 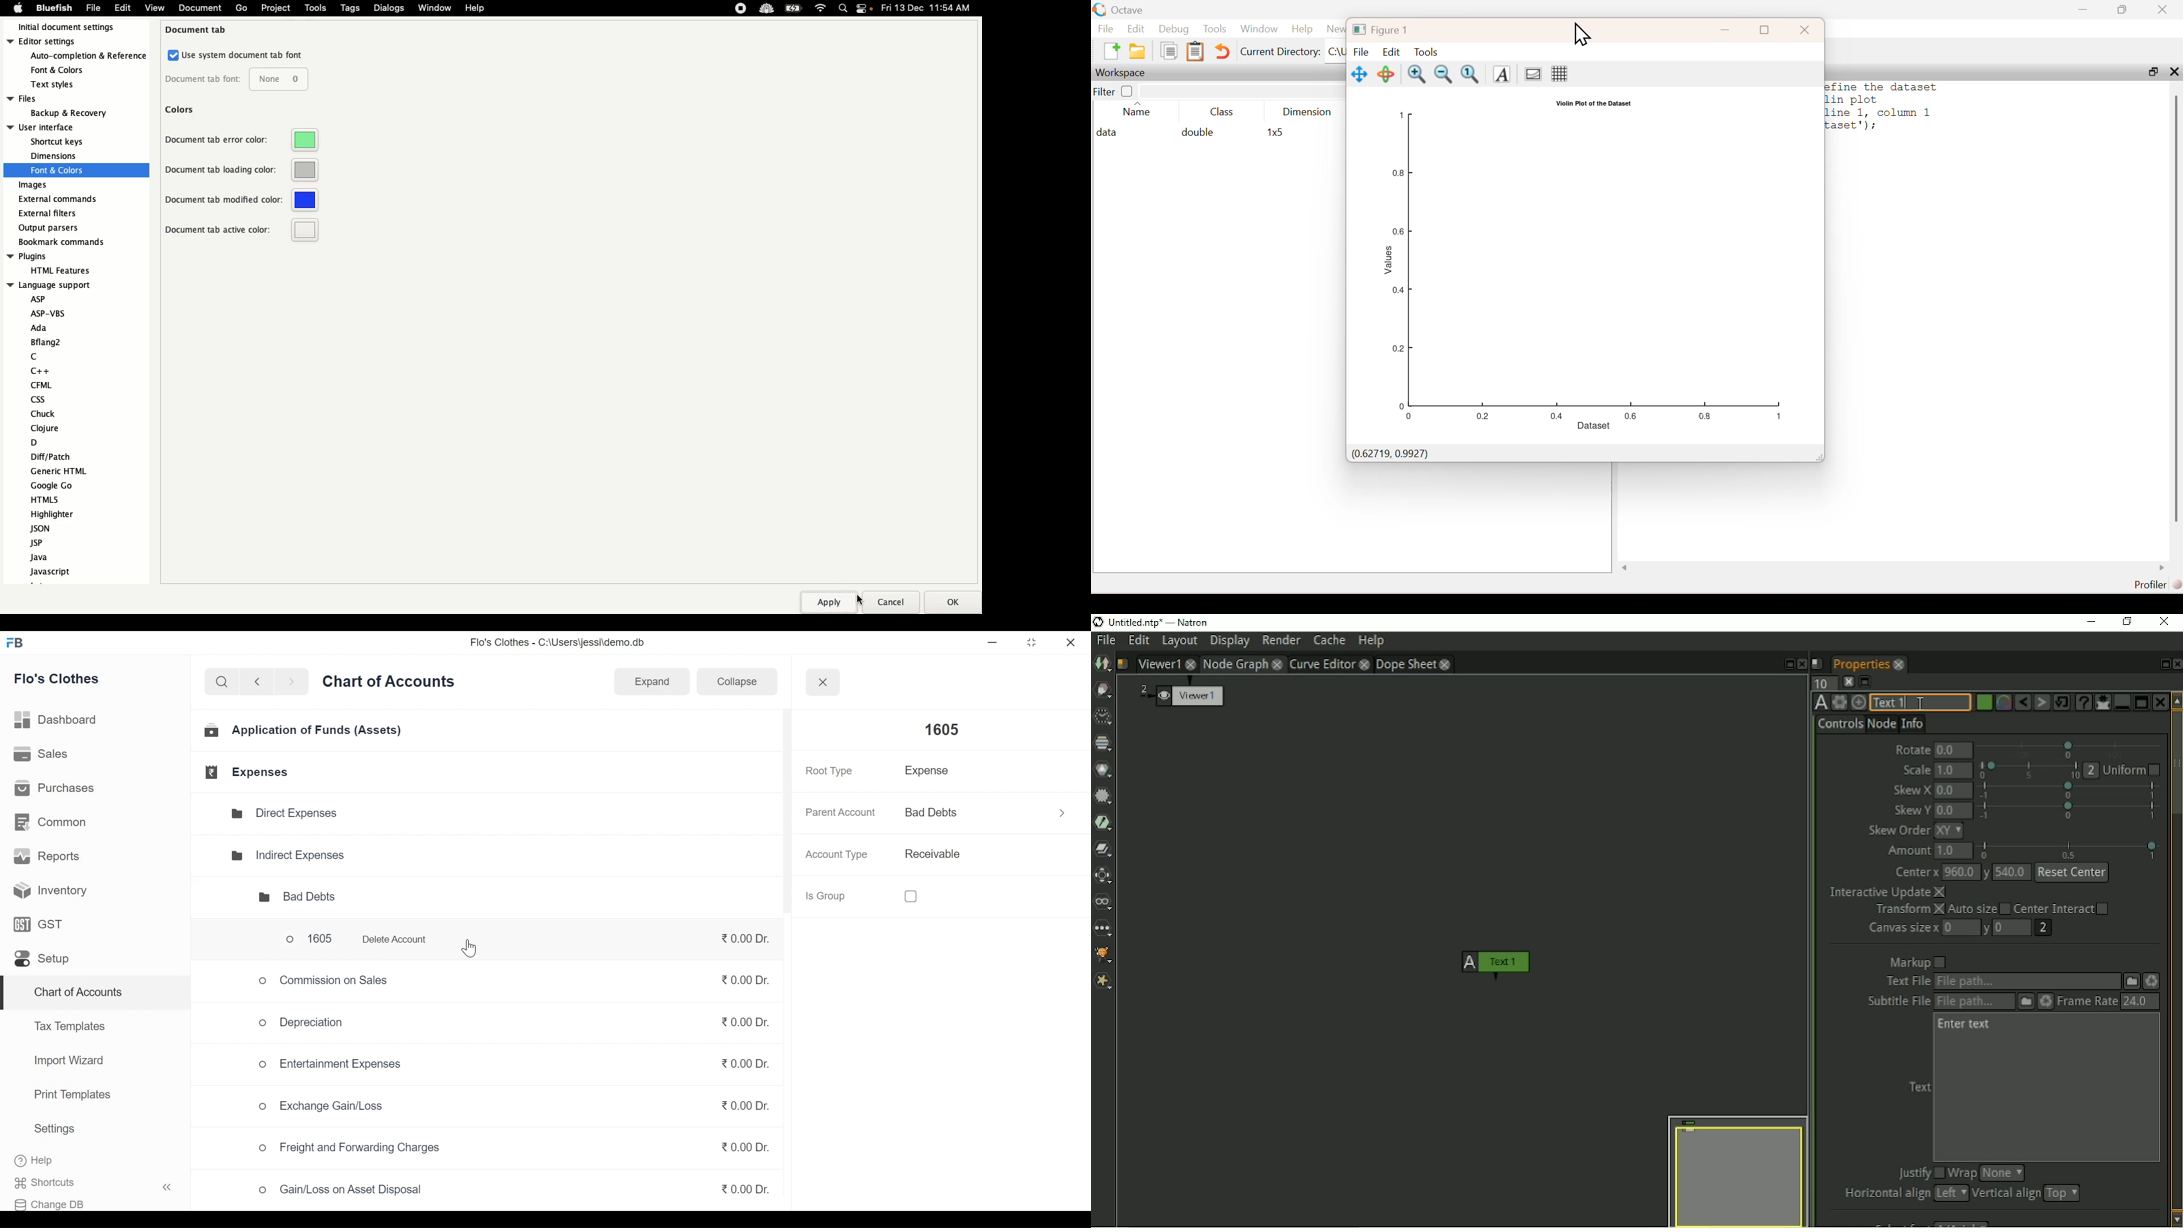 I want to click on Colors , so click(x=181, y=109).